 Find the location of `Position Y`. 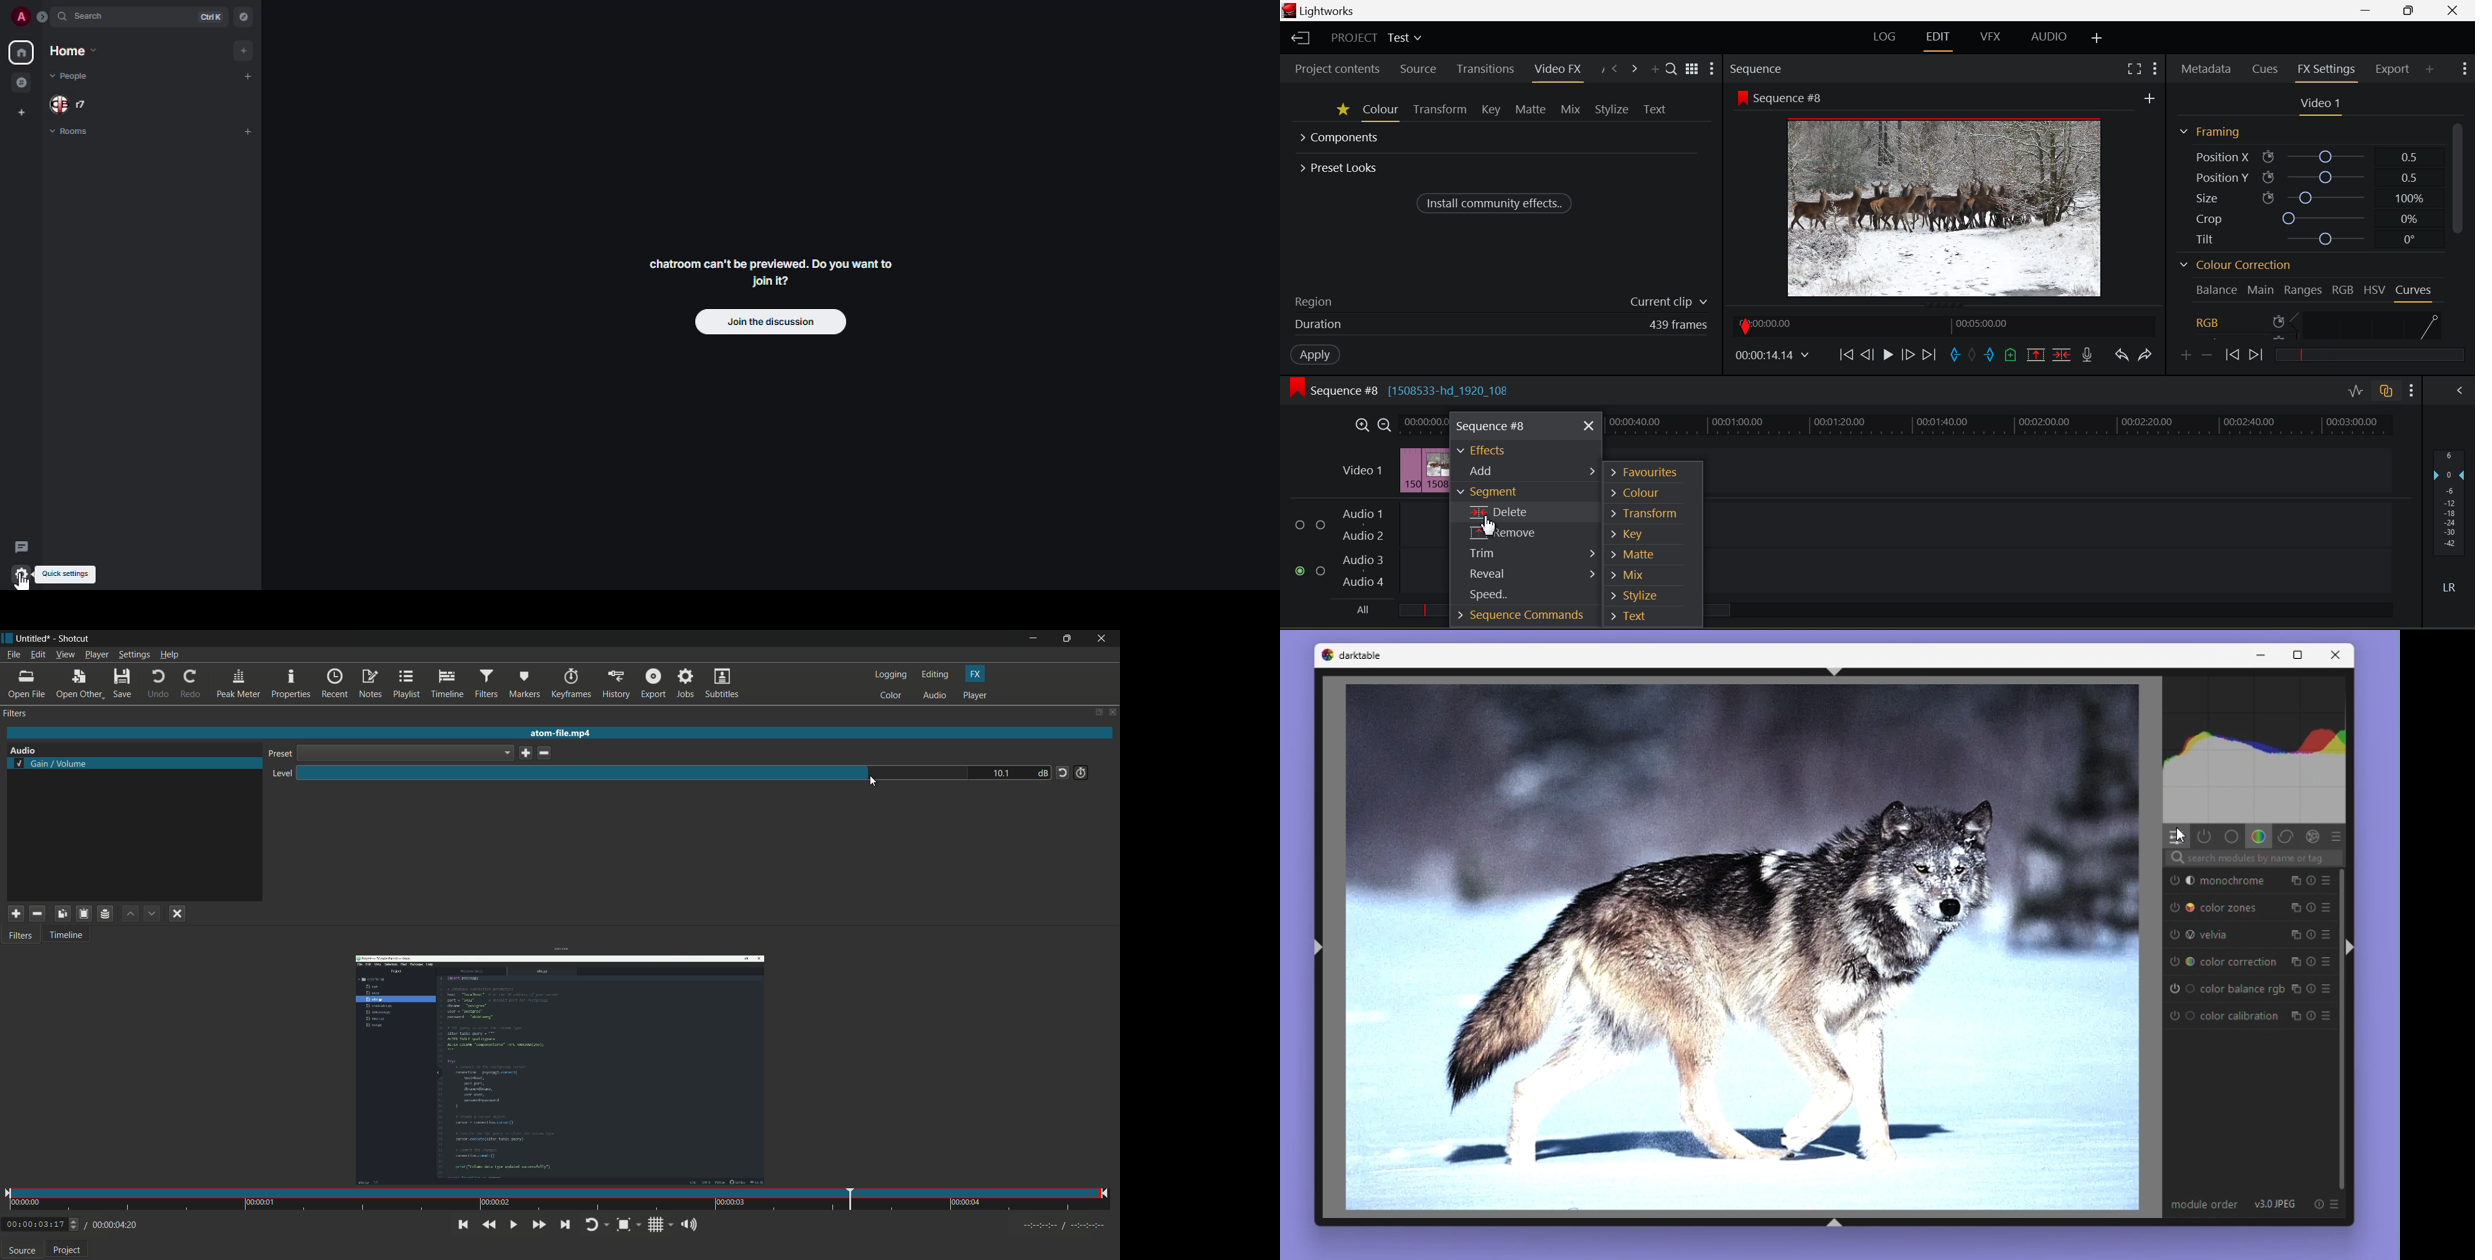

Position Y is located at coordinates (2308, 176).